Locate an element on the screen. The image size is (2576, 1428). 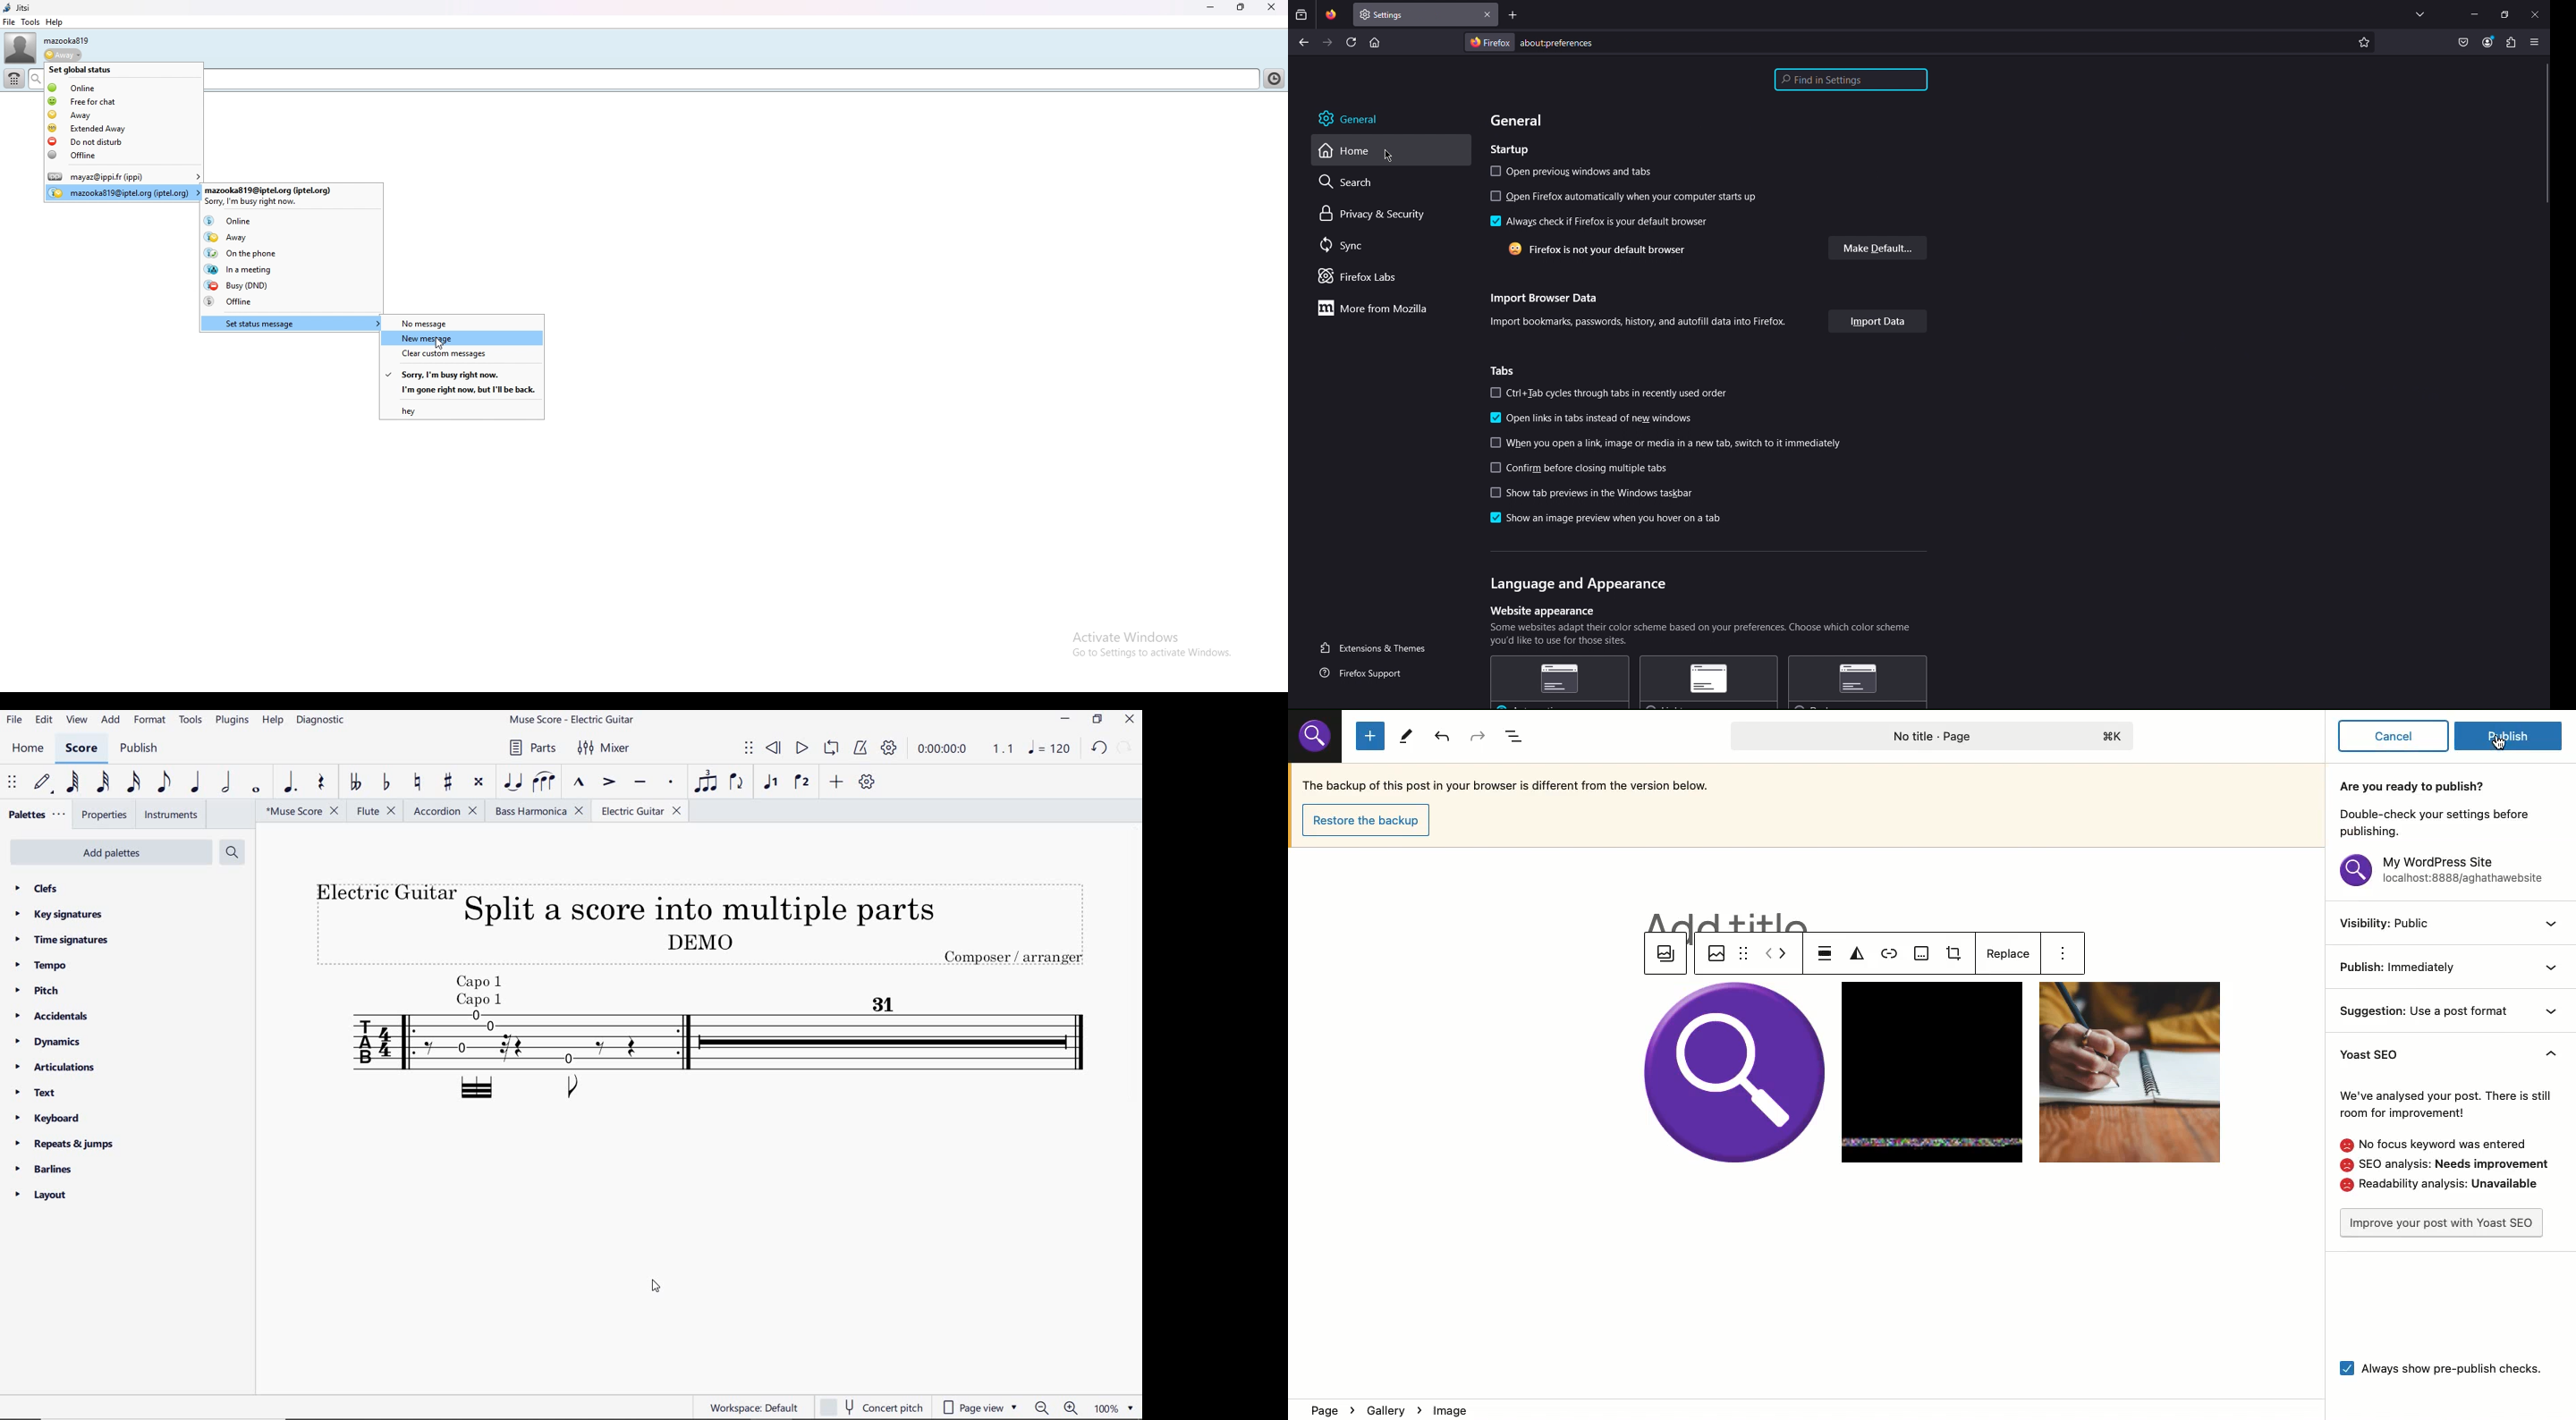
offline is located at coordinates (290, 301).